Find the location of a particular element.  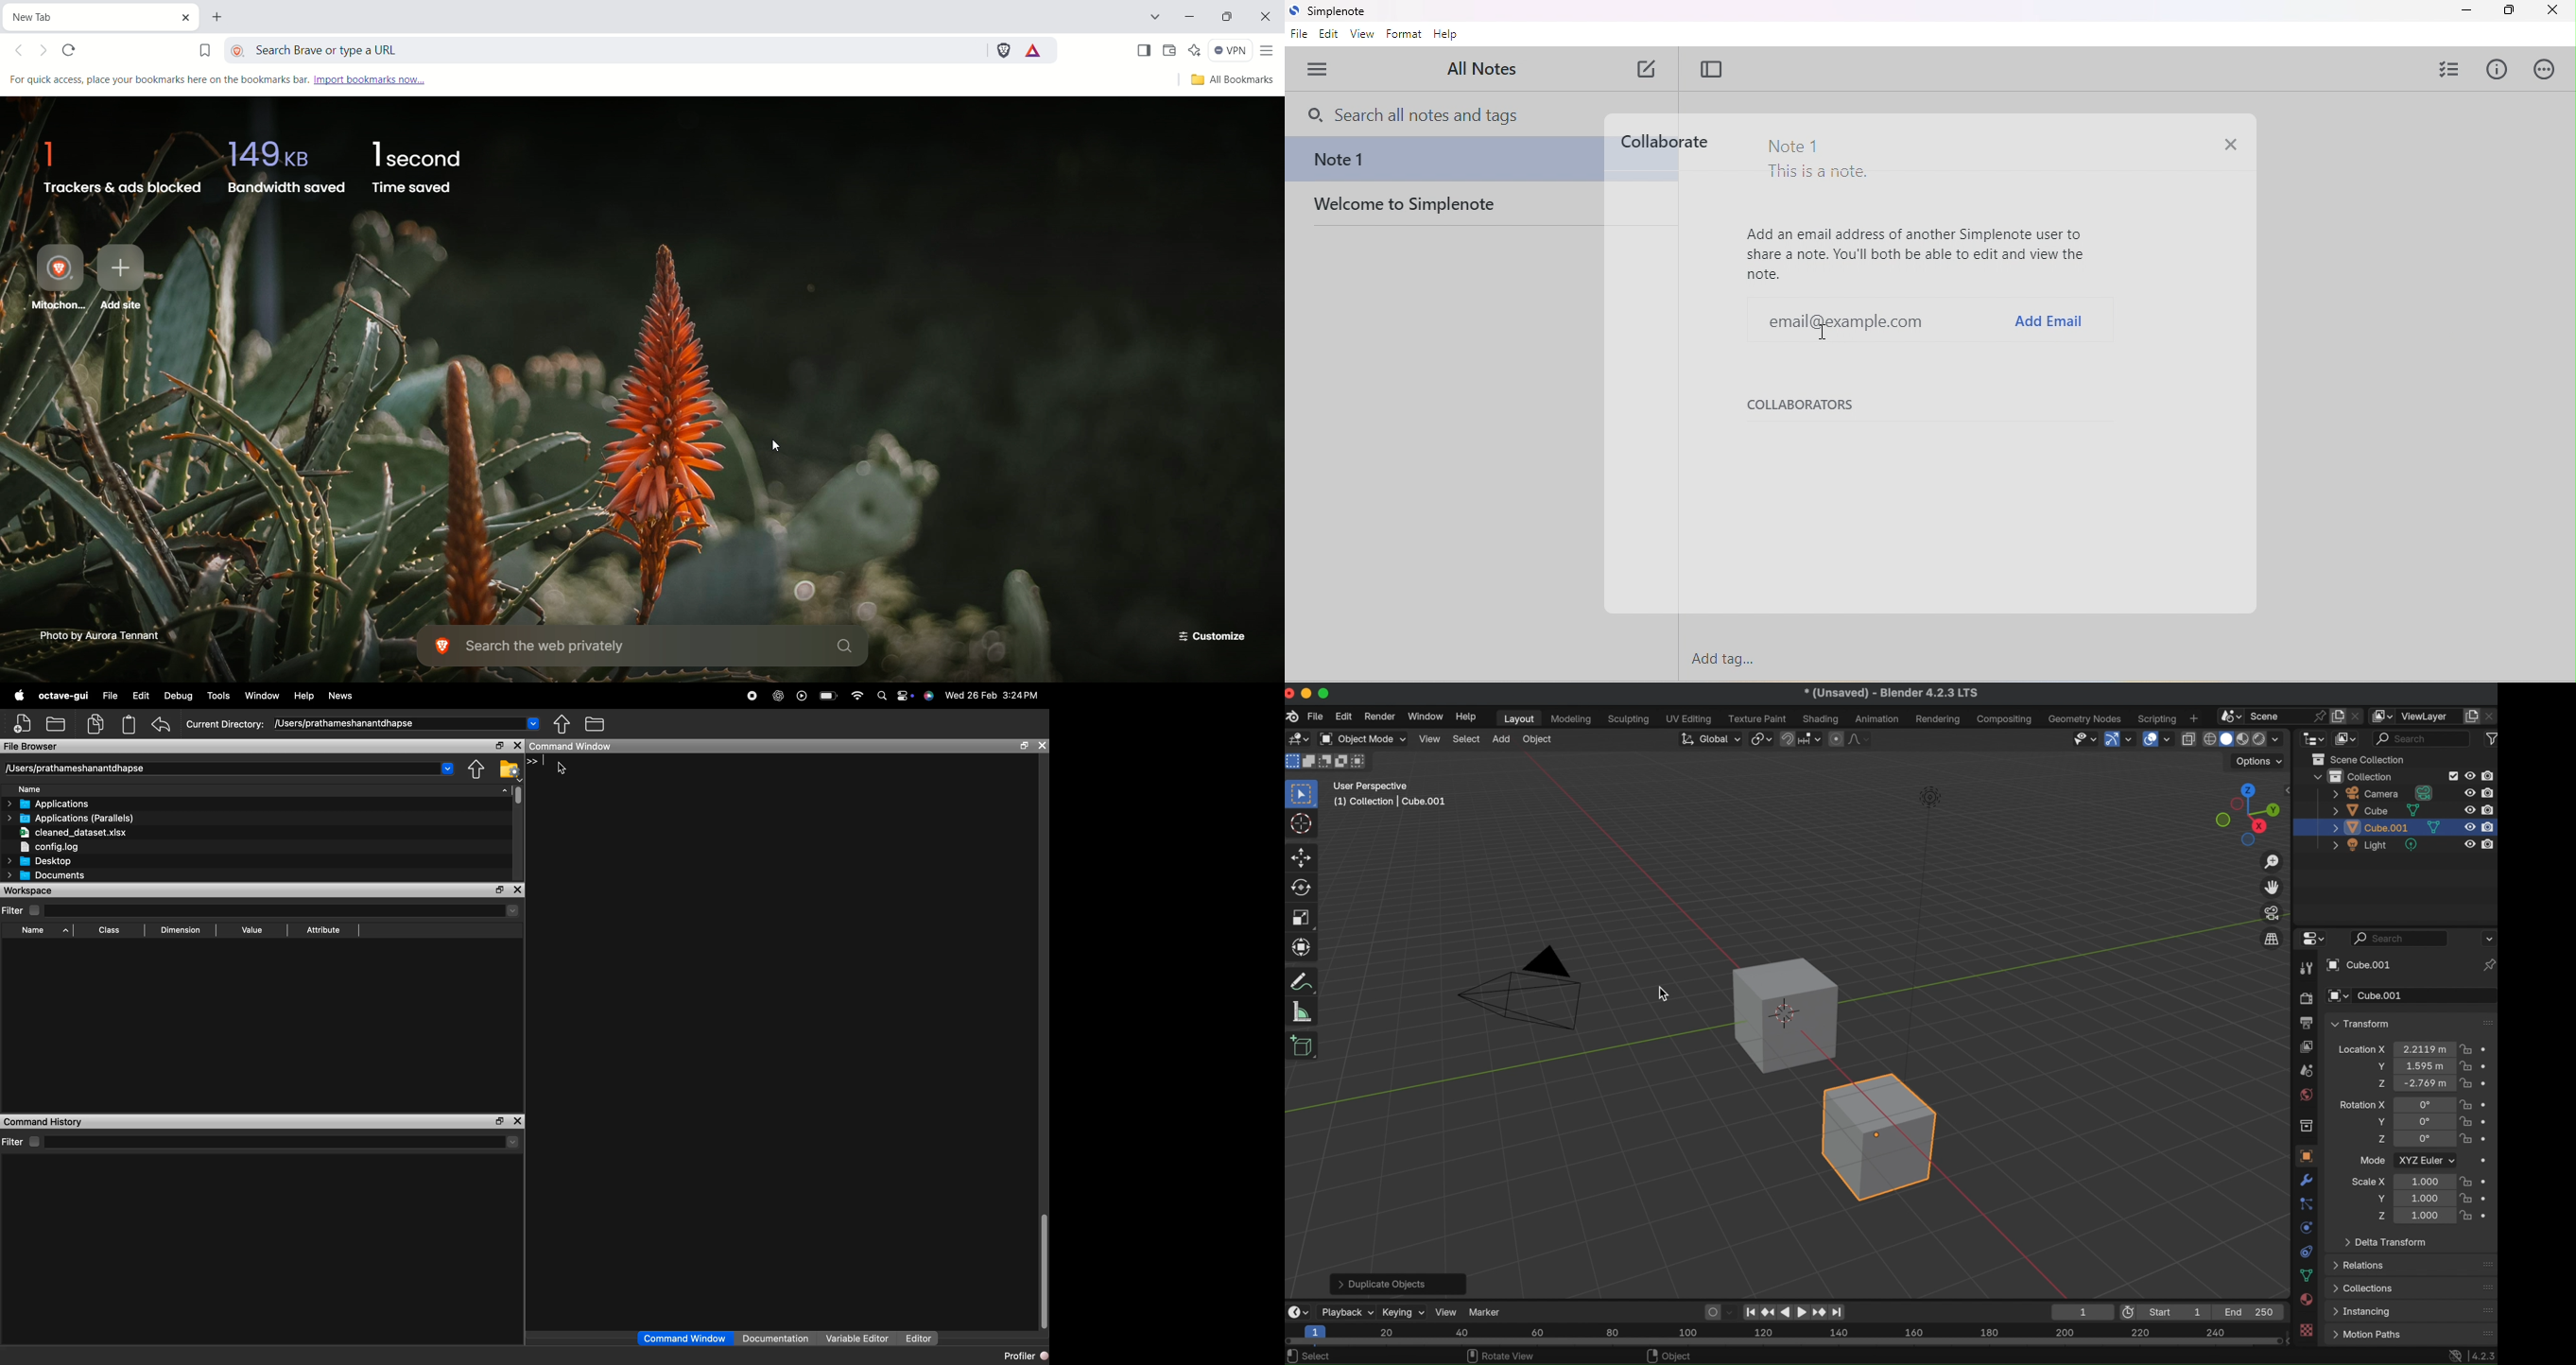

jump to keyframe is located at coordinates (1769, 1309).